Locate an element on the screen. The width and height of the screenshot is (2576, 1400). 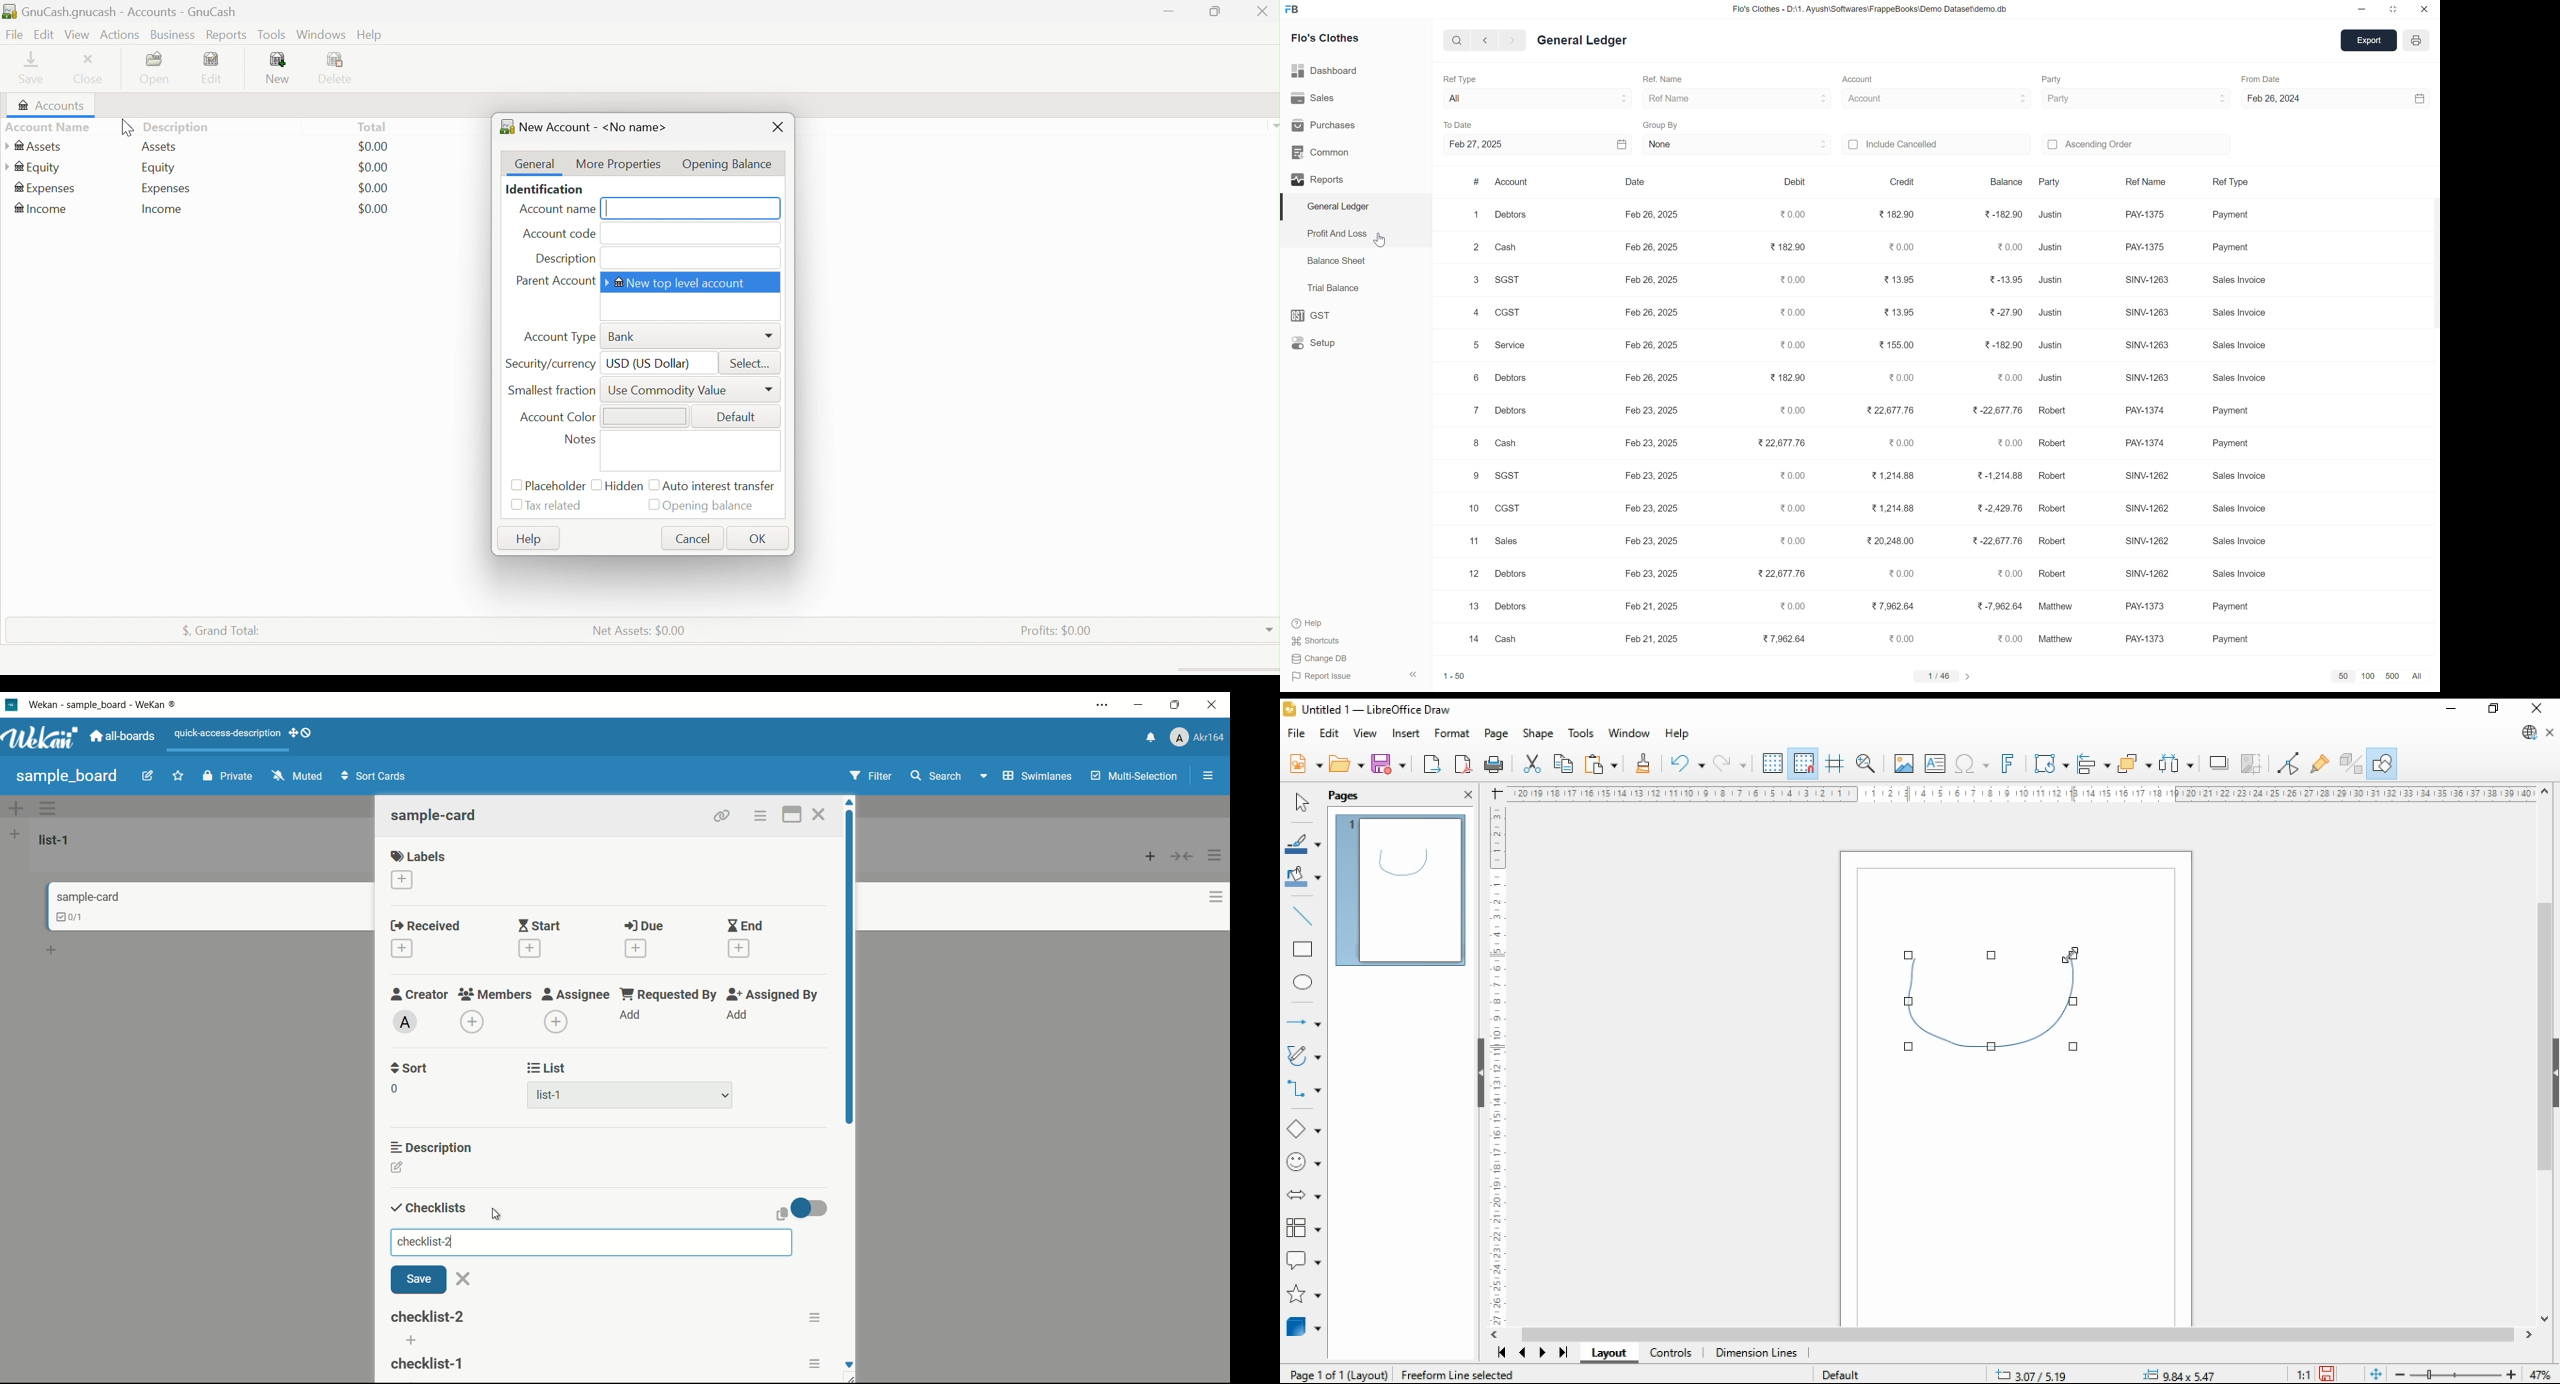
basic shapes is located at coordinates (1302, 1129).